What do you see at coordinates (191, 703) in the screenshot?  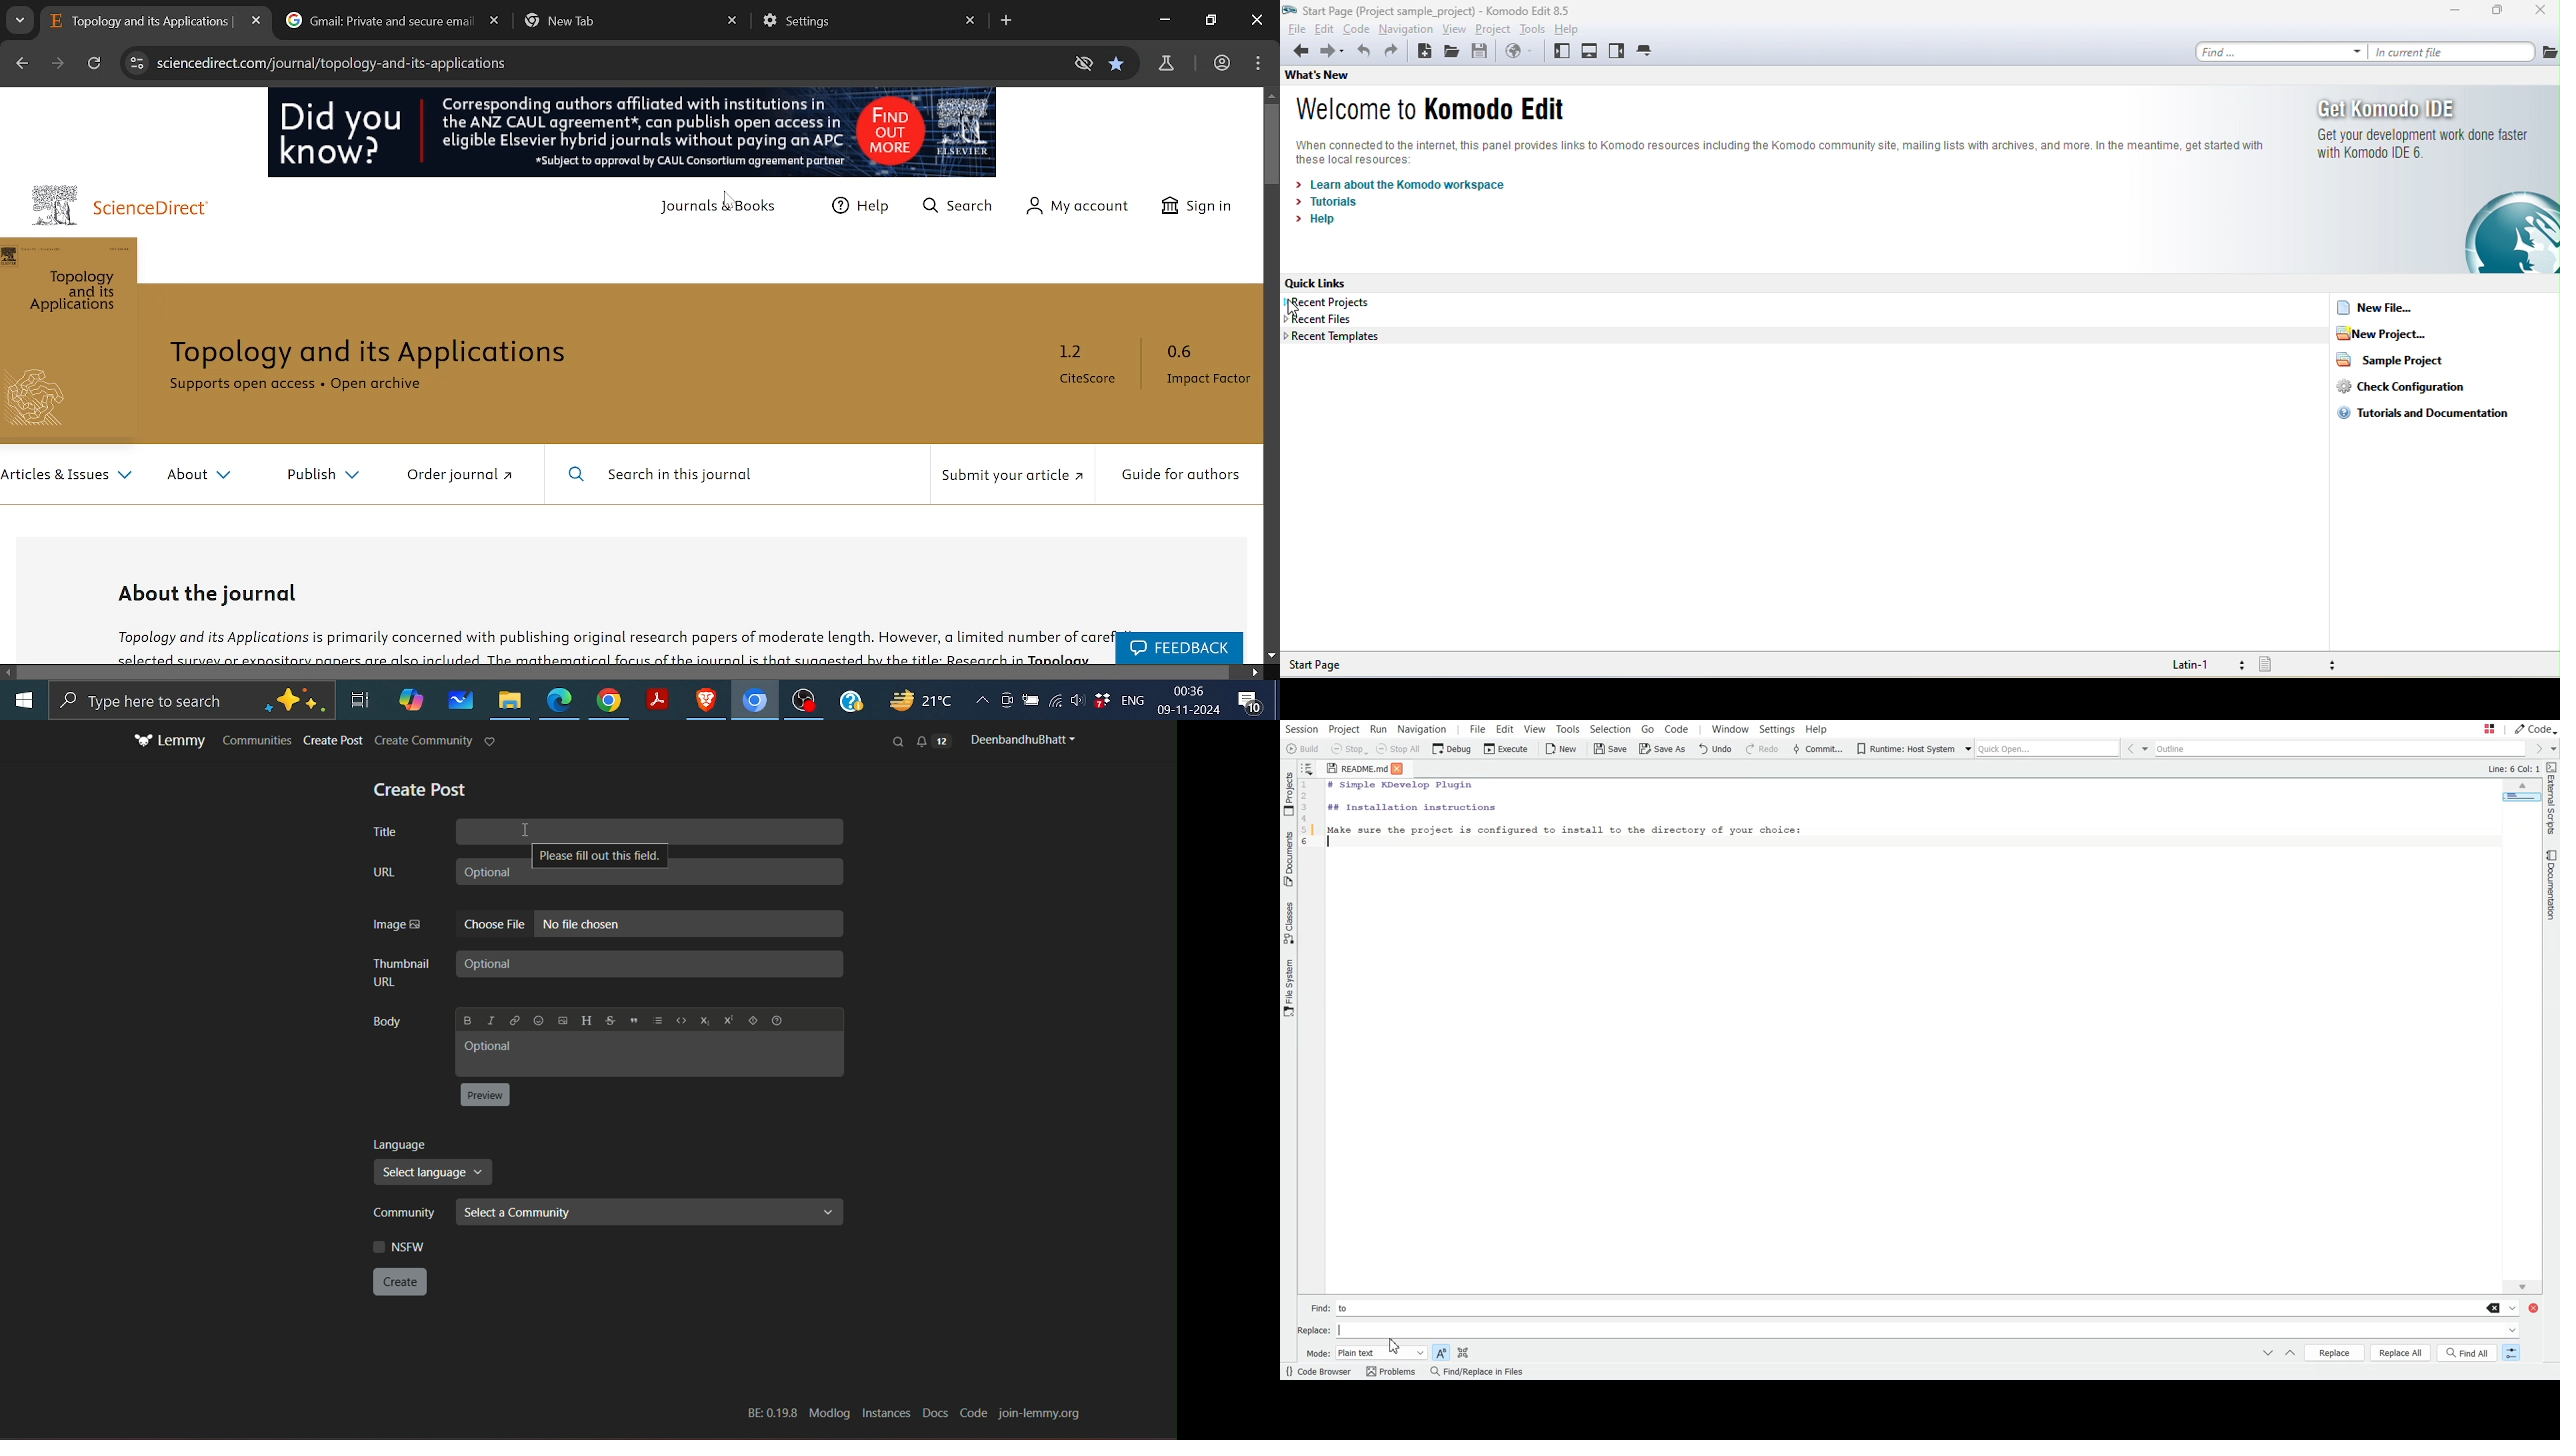 I see `type here to search` at bounding box center [191, 703].